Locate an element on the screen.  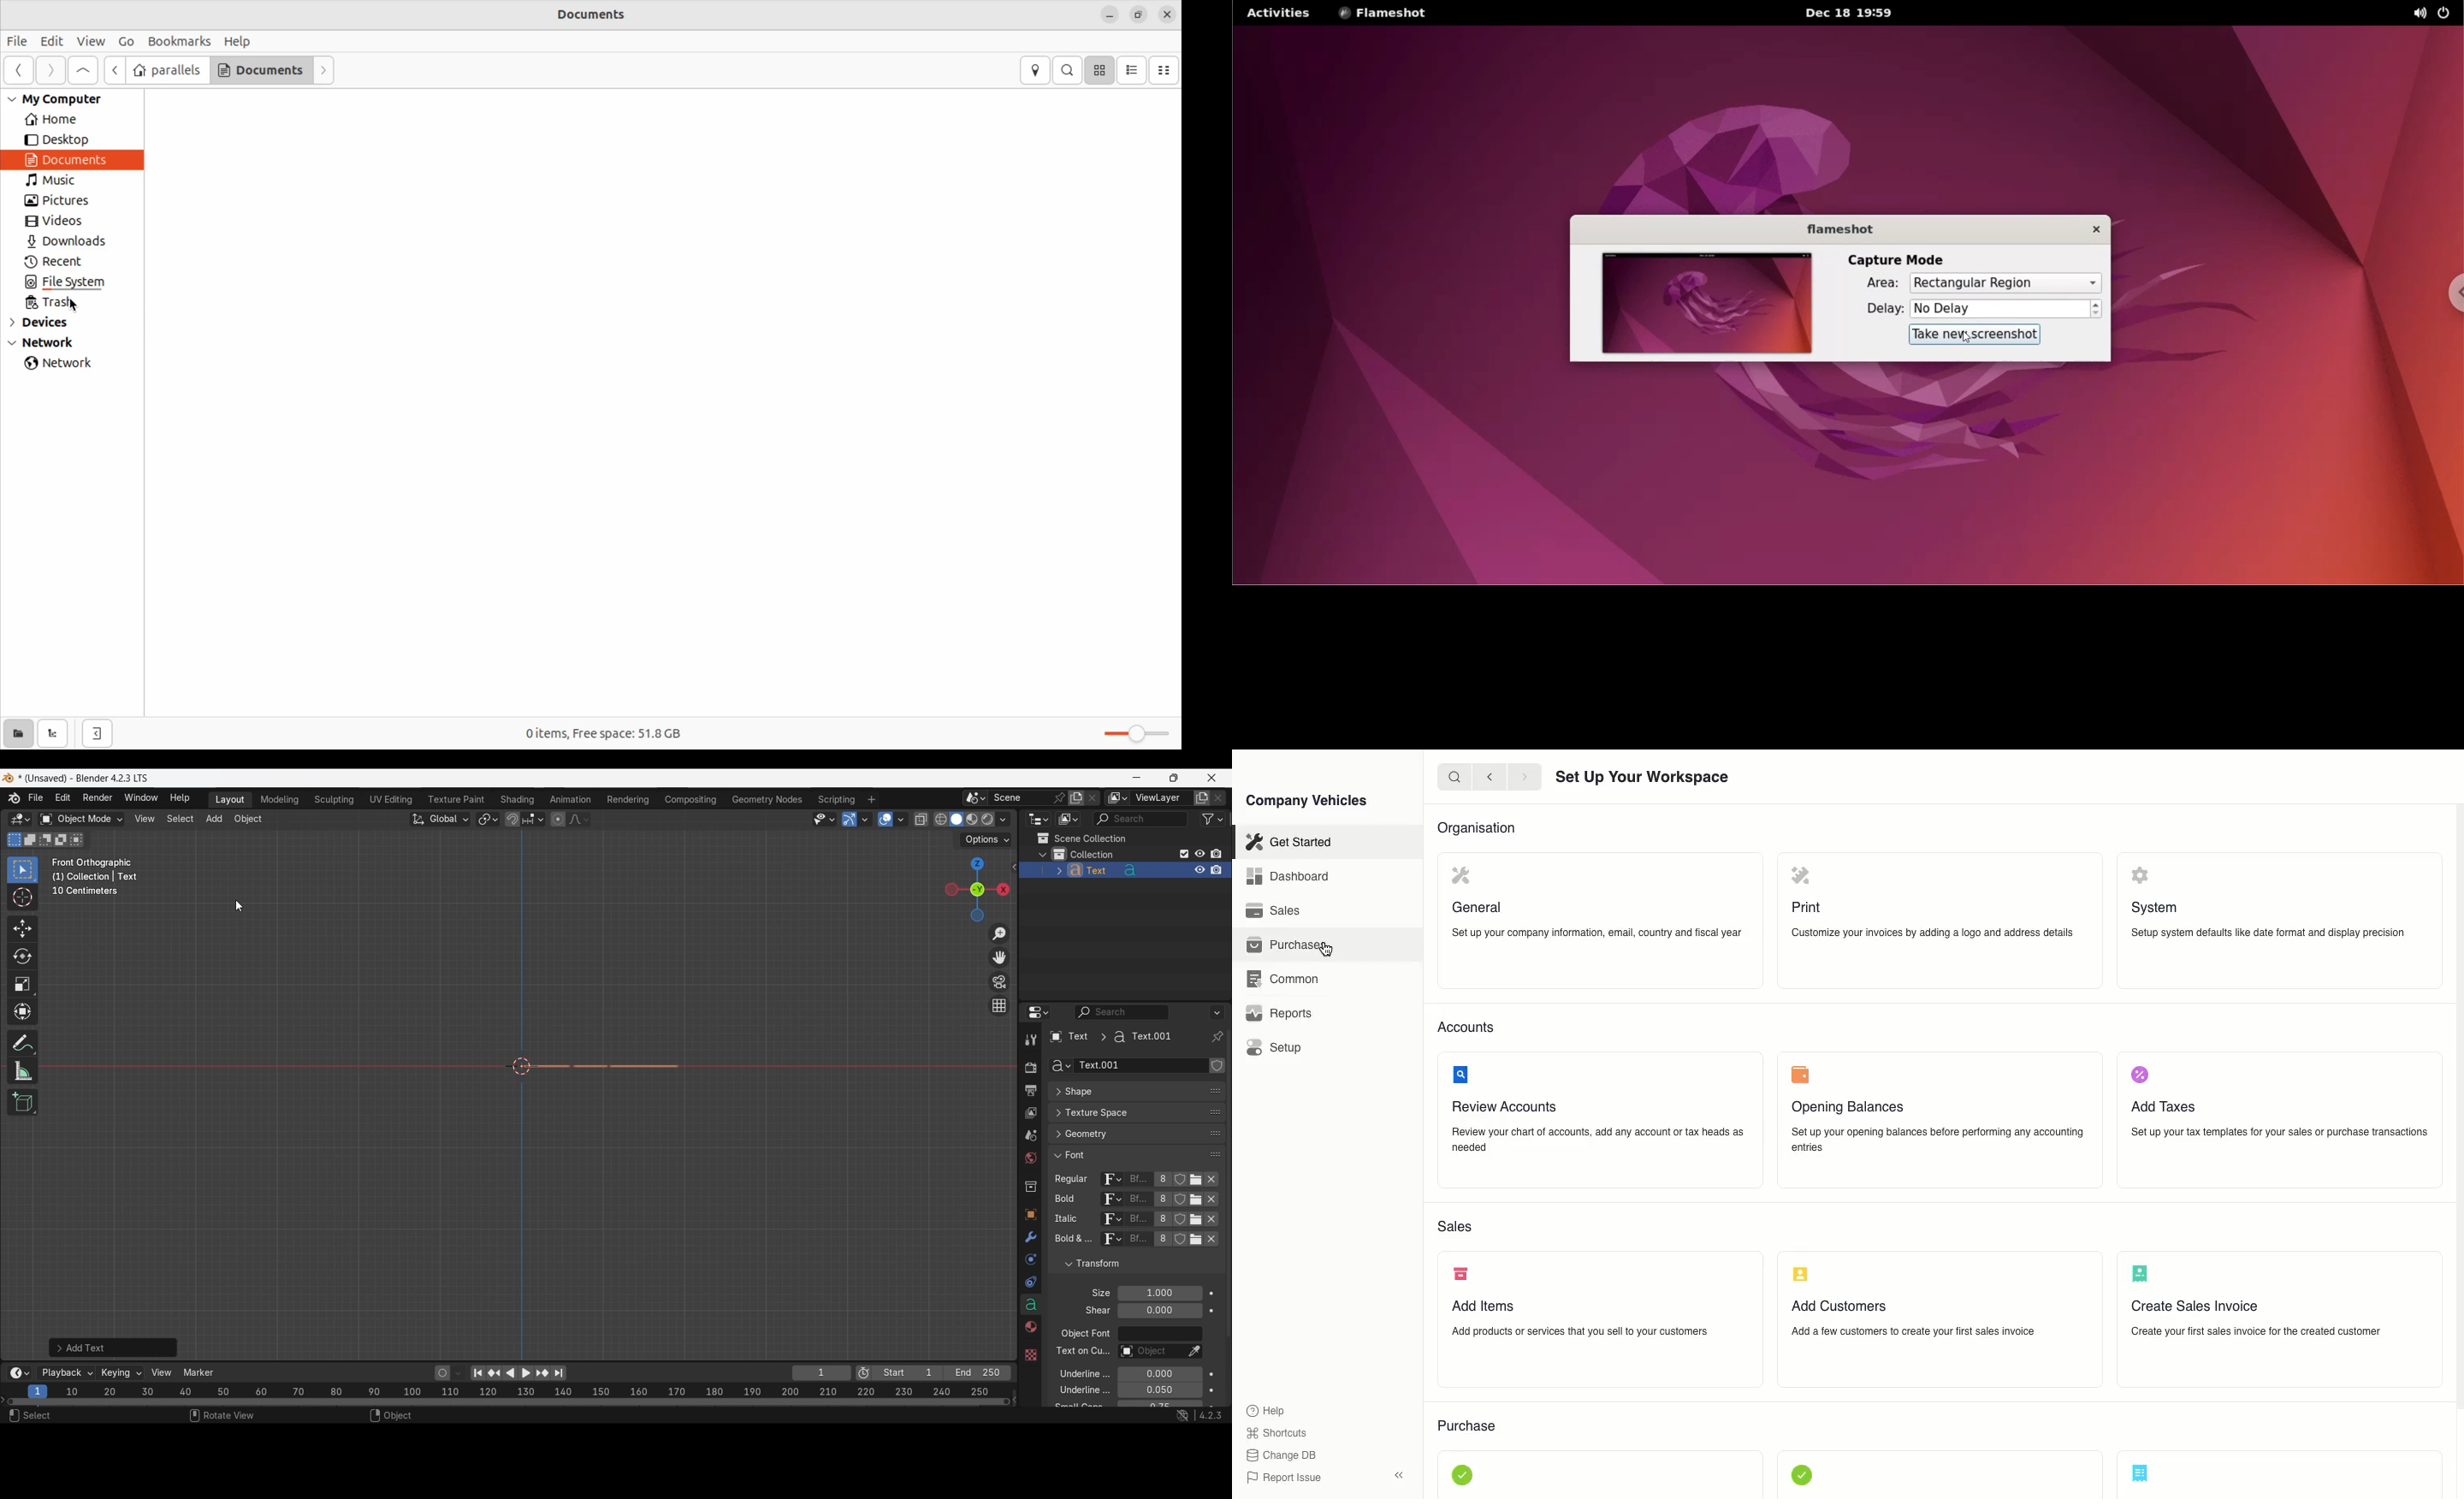
Change order in the list is located at coordinates (1219, 1066).